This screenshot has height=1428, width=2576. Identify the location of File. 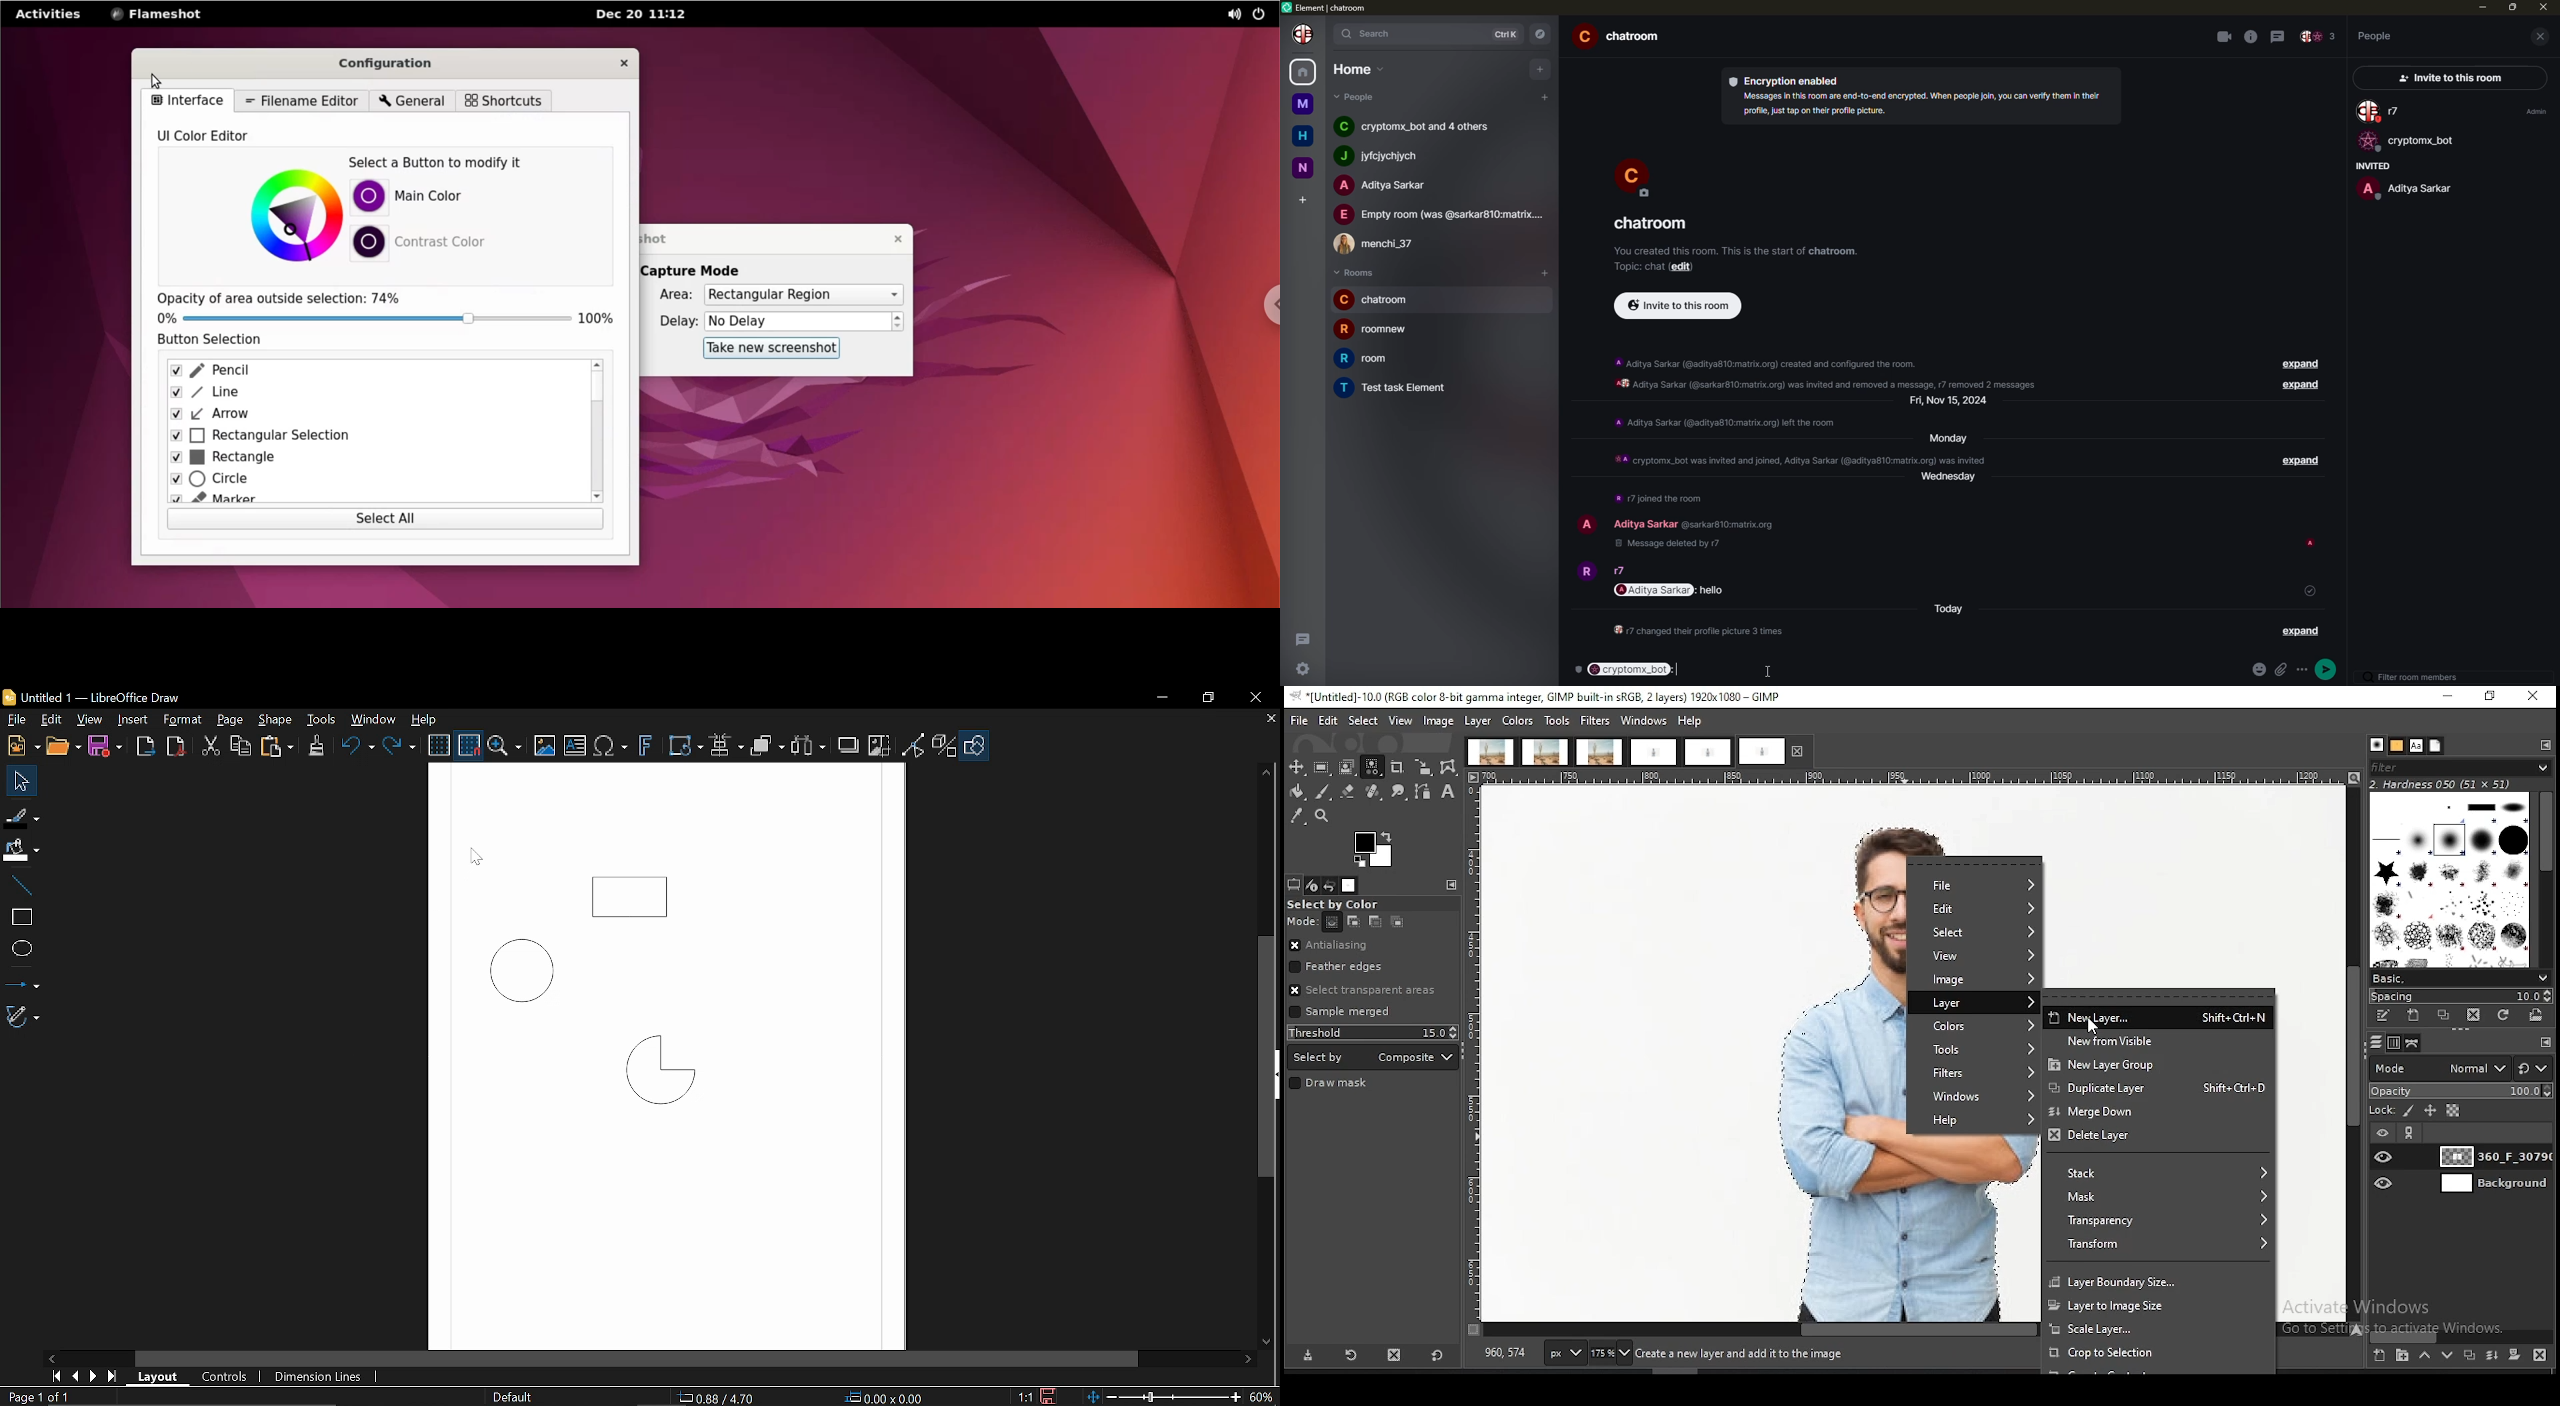
(17, 722).